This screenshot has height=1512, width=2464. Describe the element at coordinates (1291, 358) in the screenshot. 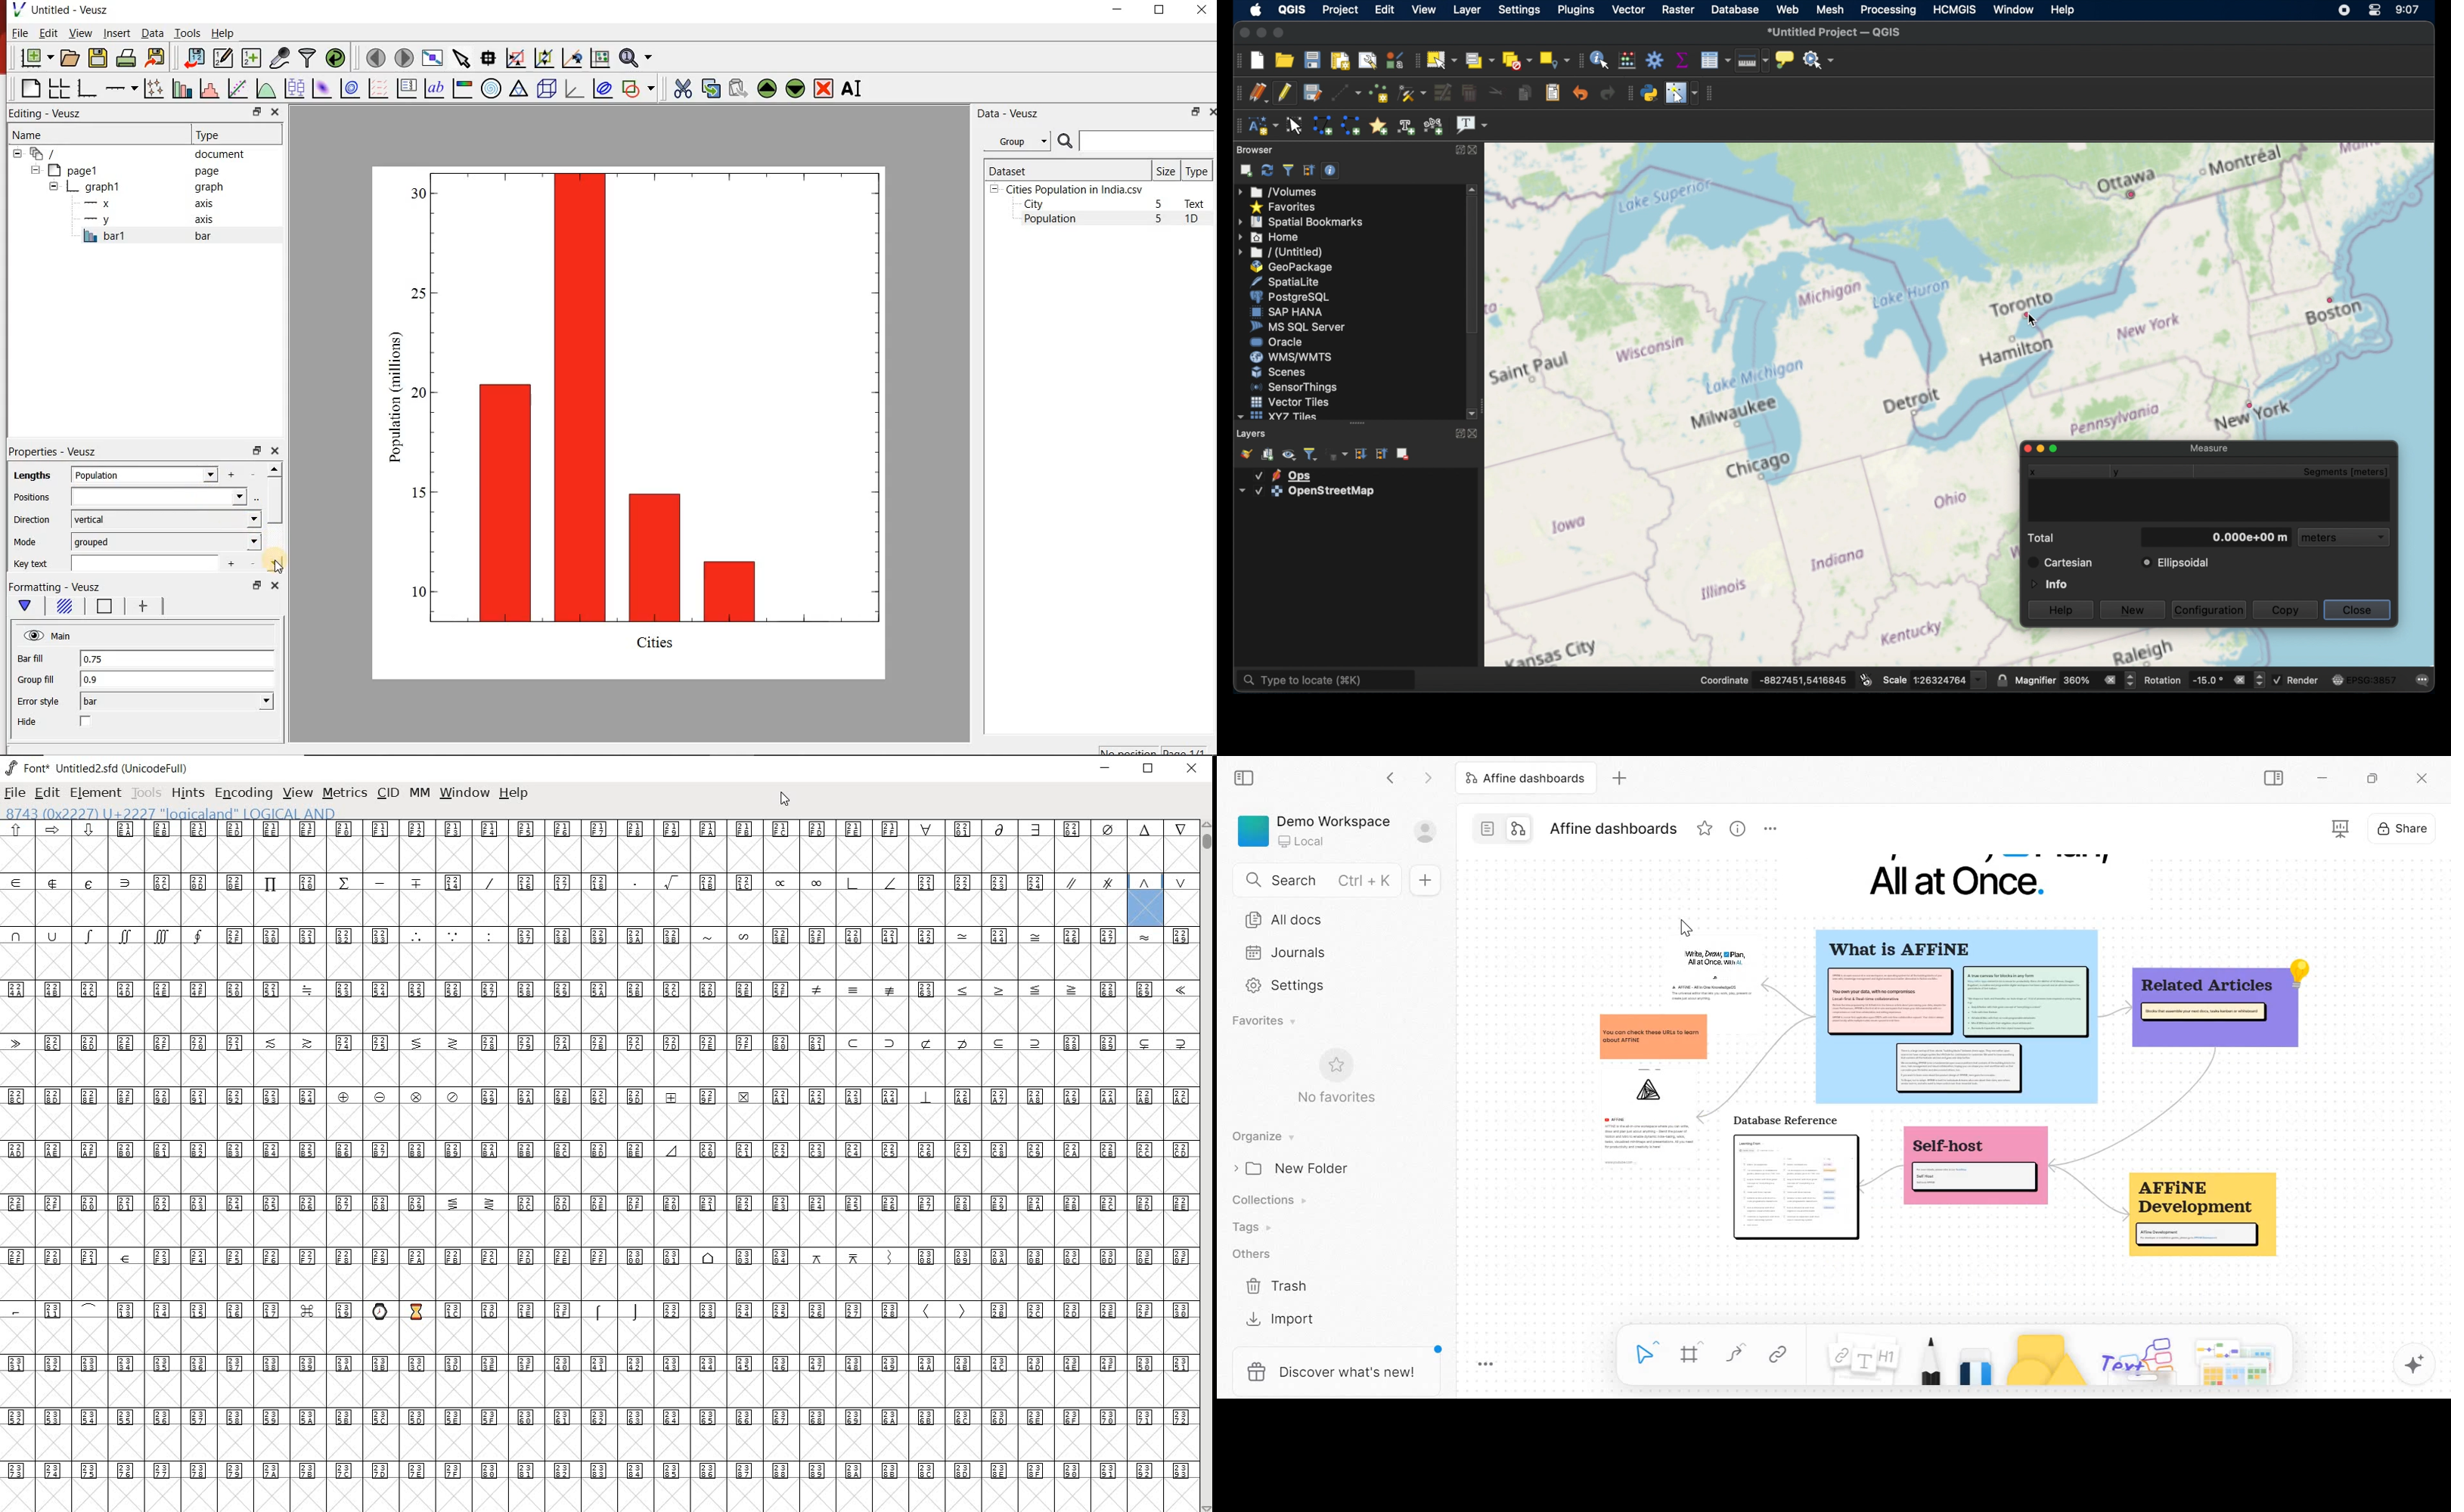

I see `wms/wmts` at that location.